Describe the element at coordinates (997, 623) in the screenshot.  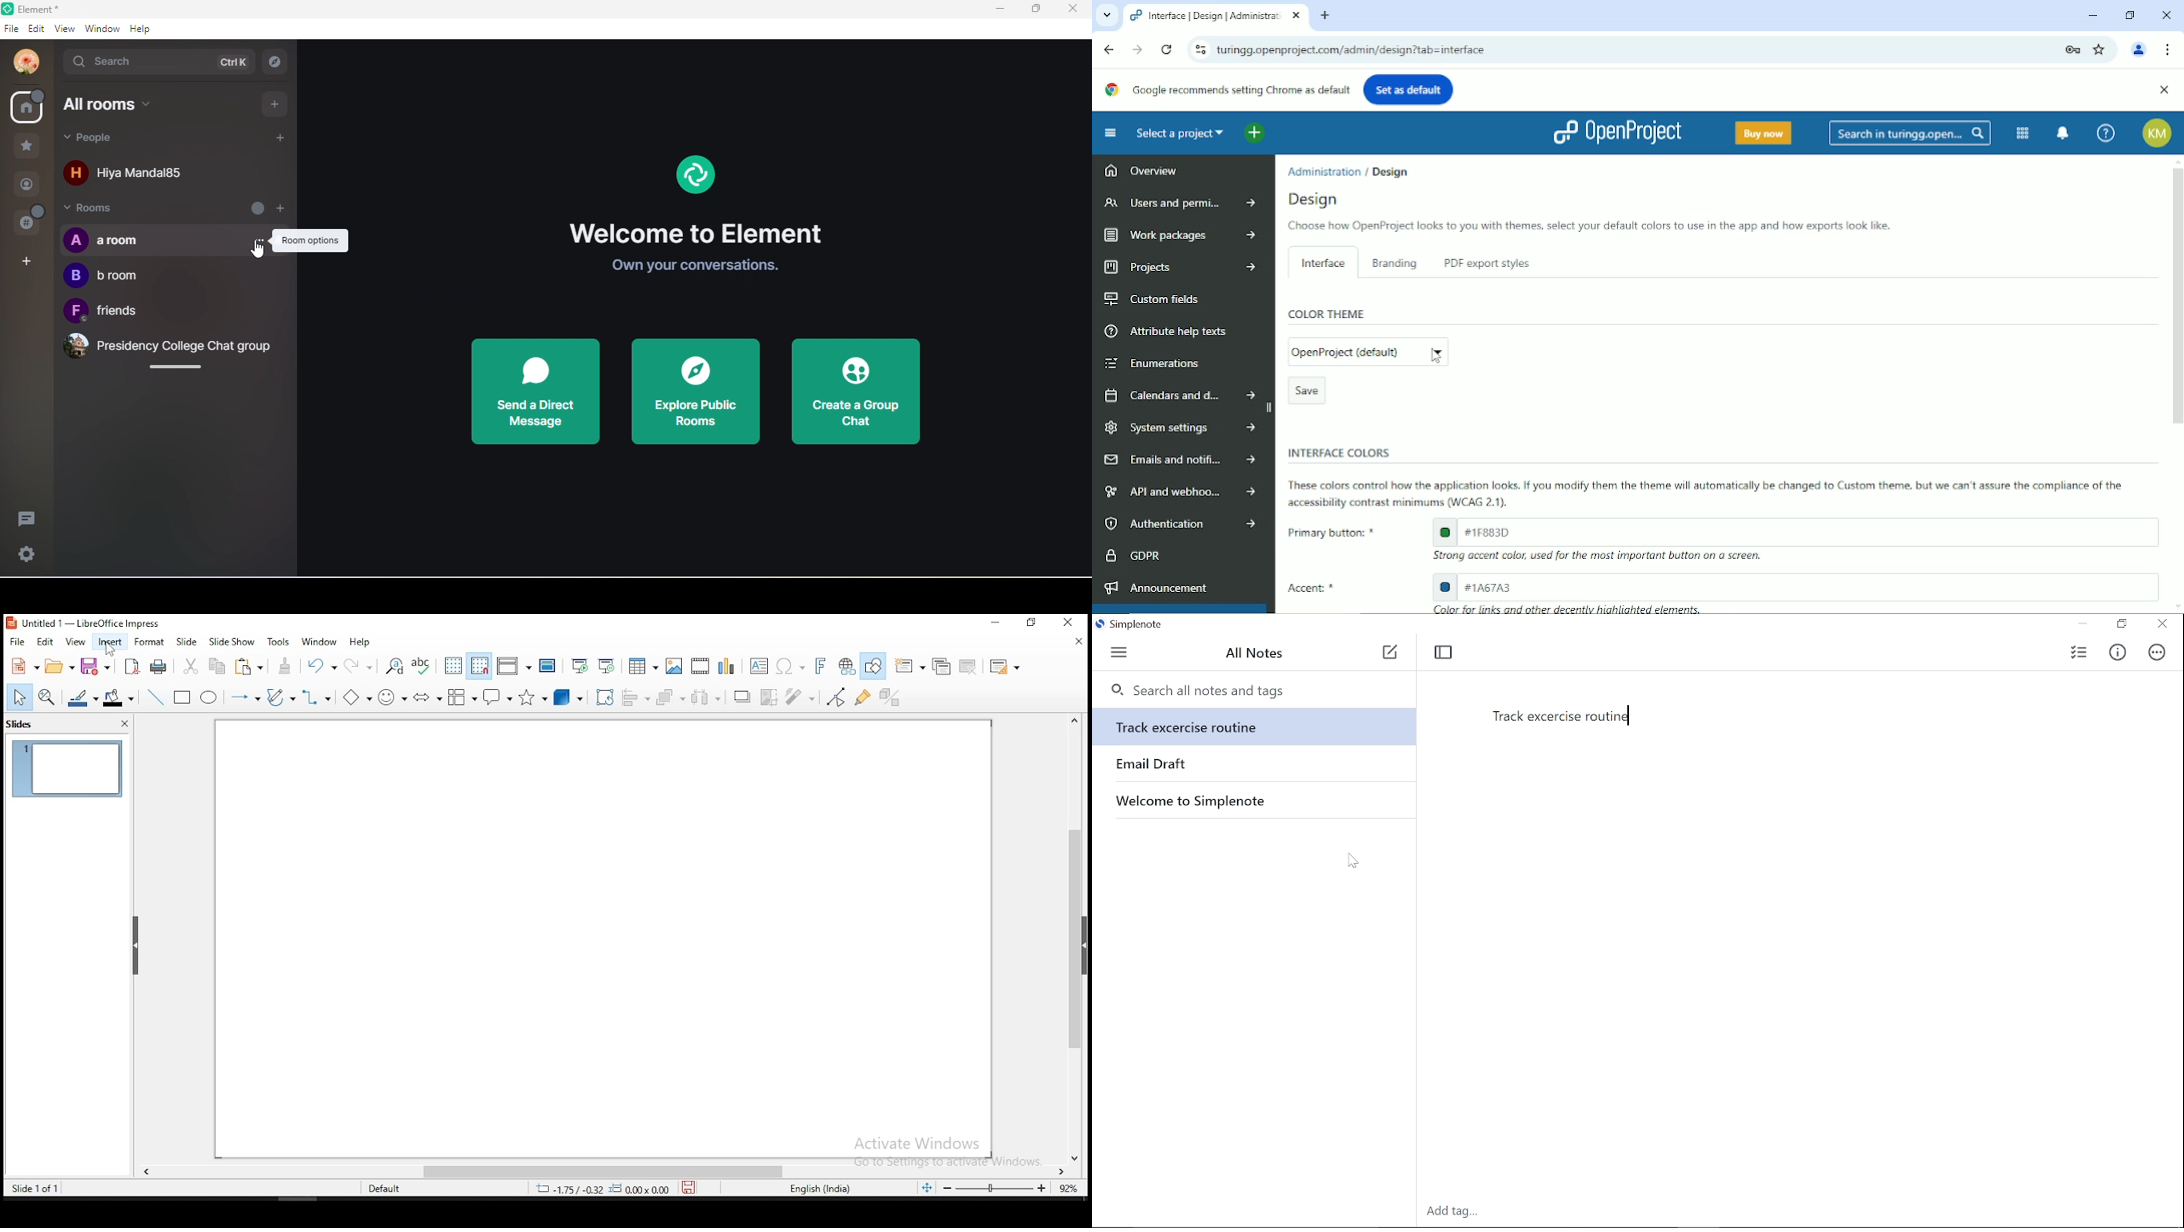
I see `minimize` at that location.